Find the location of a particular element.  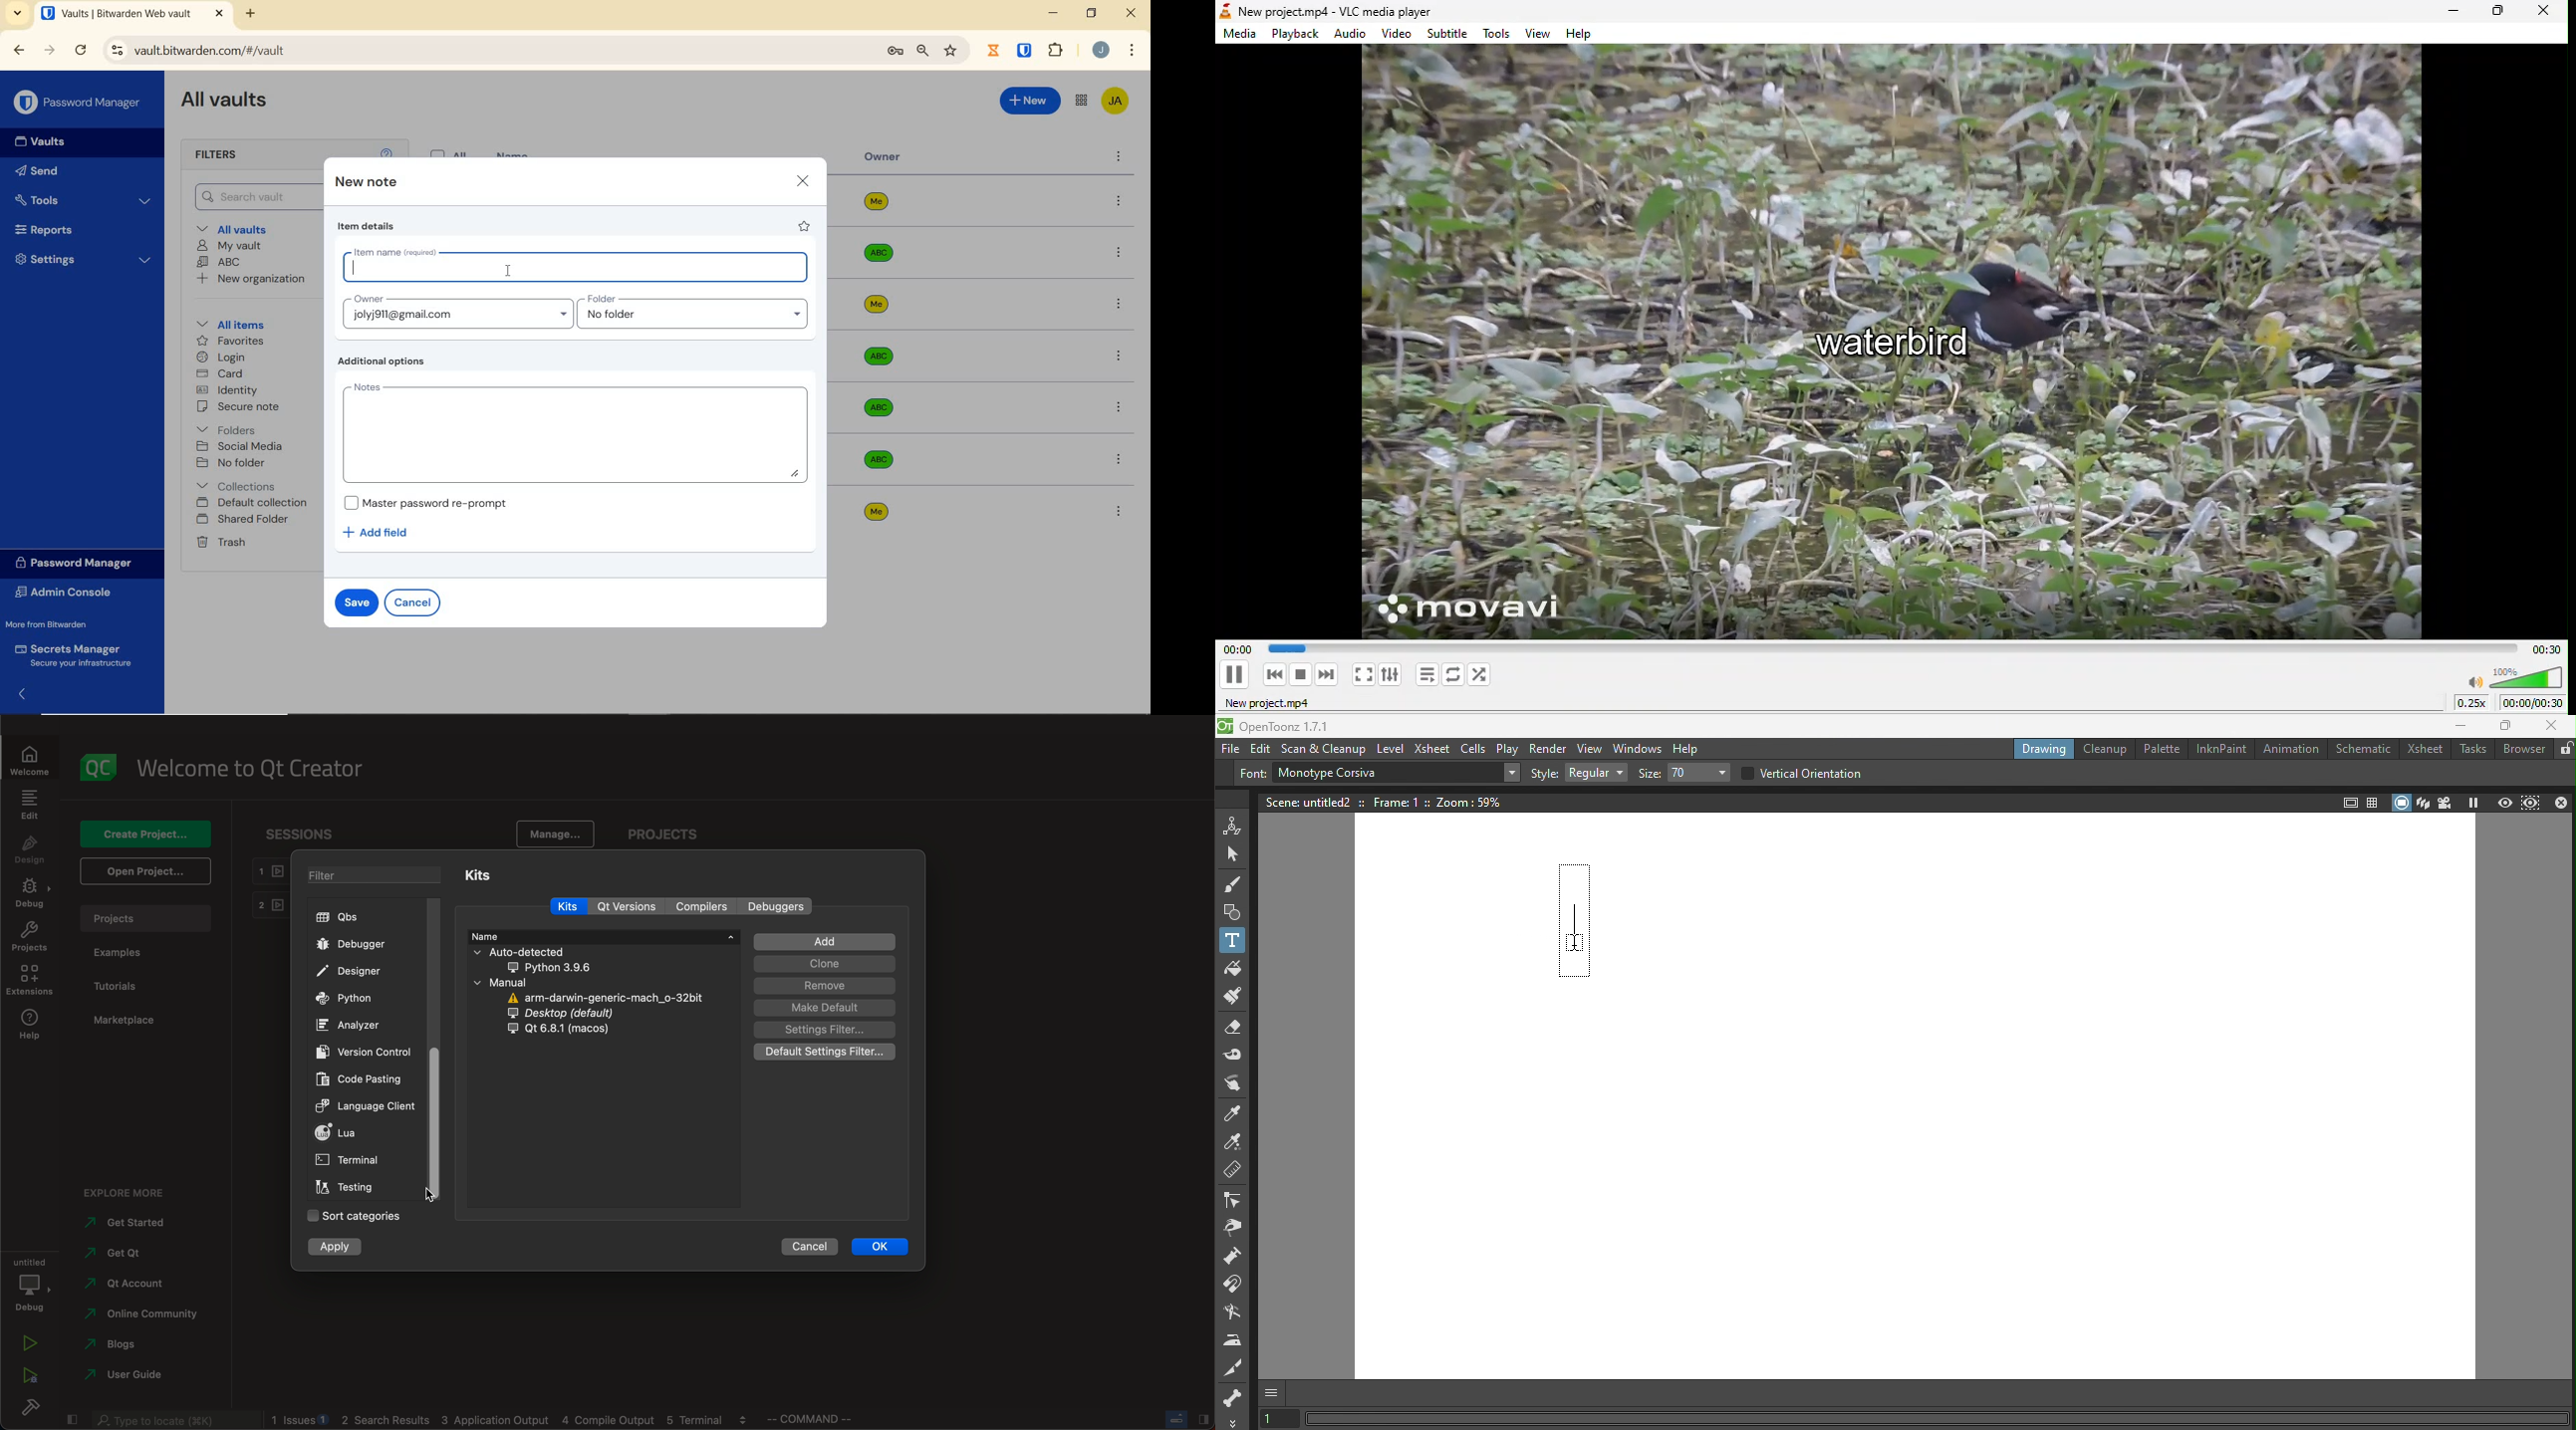

version is located at coordinates (364, 1051).